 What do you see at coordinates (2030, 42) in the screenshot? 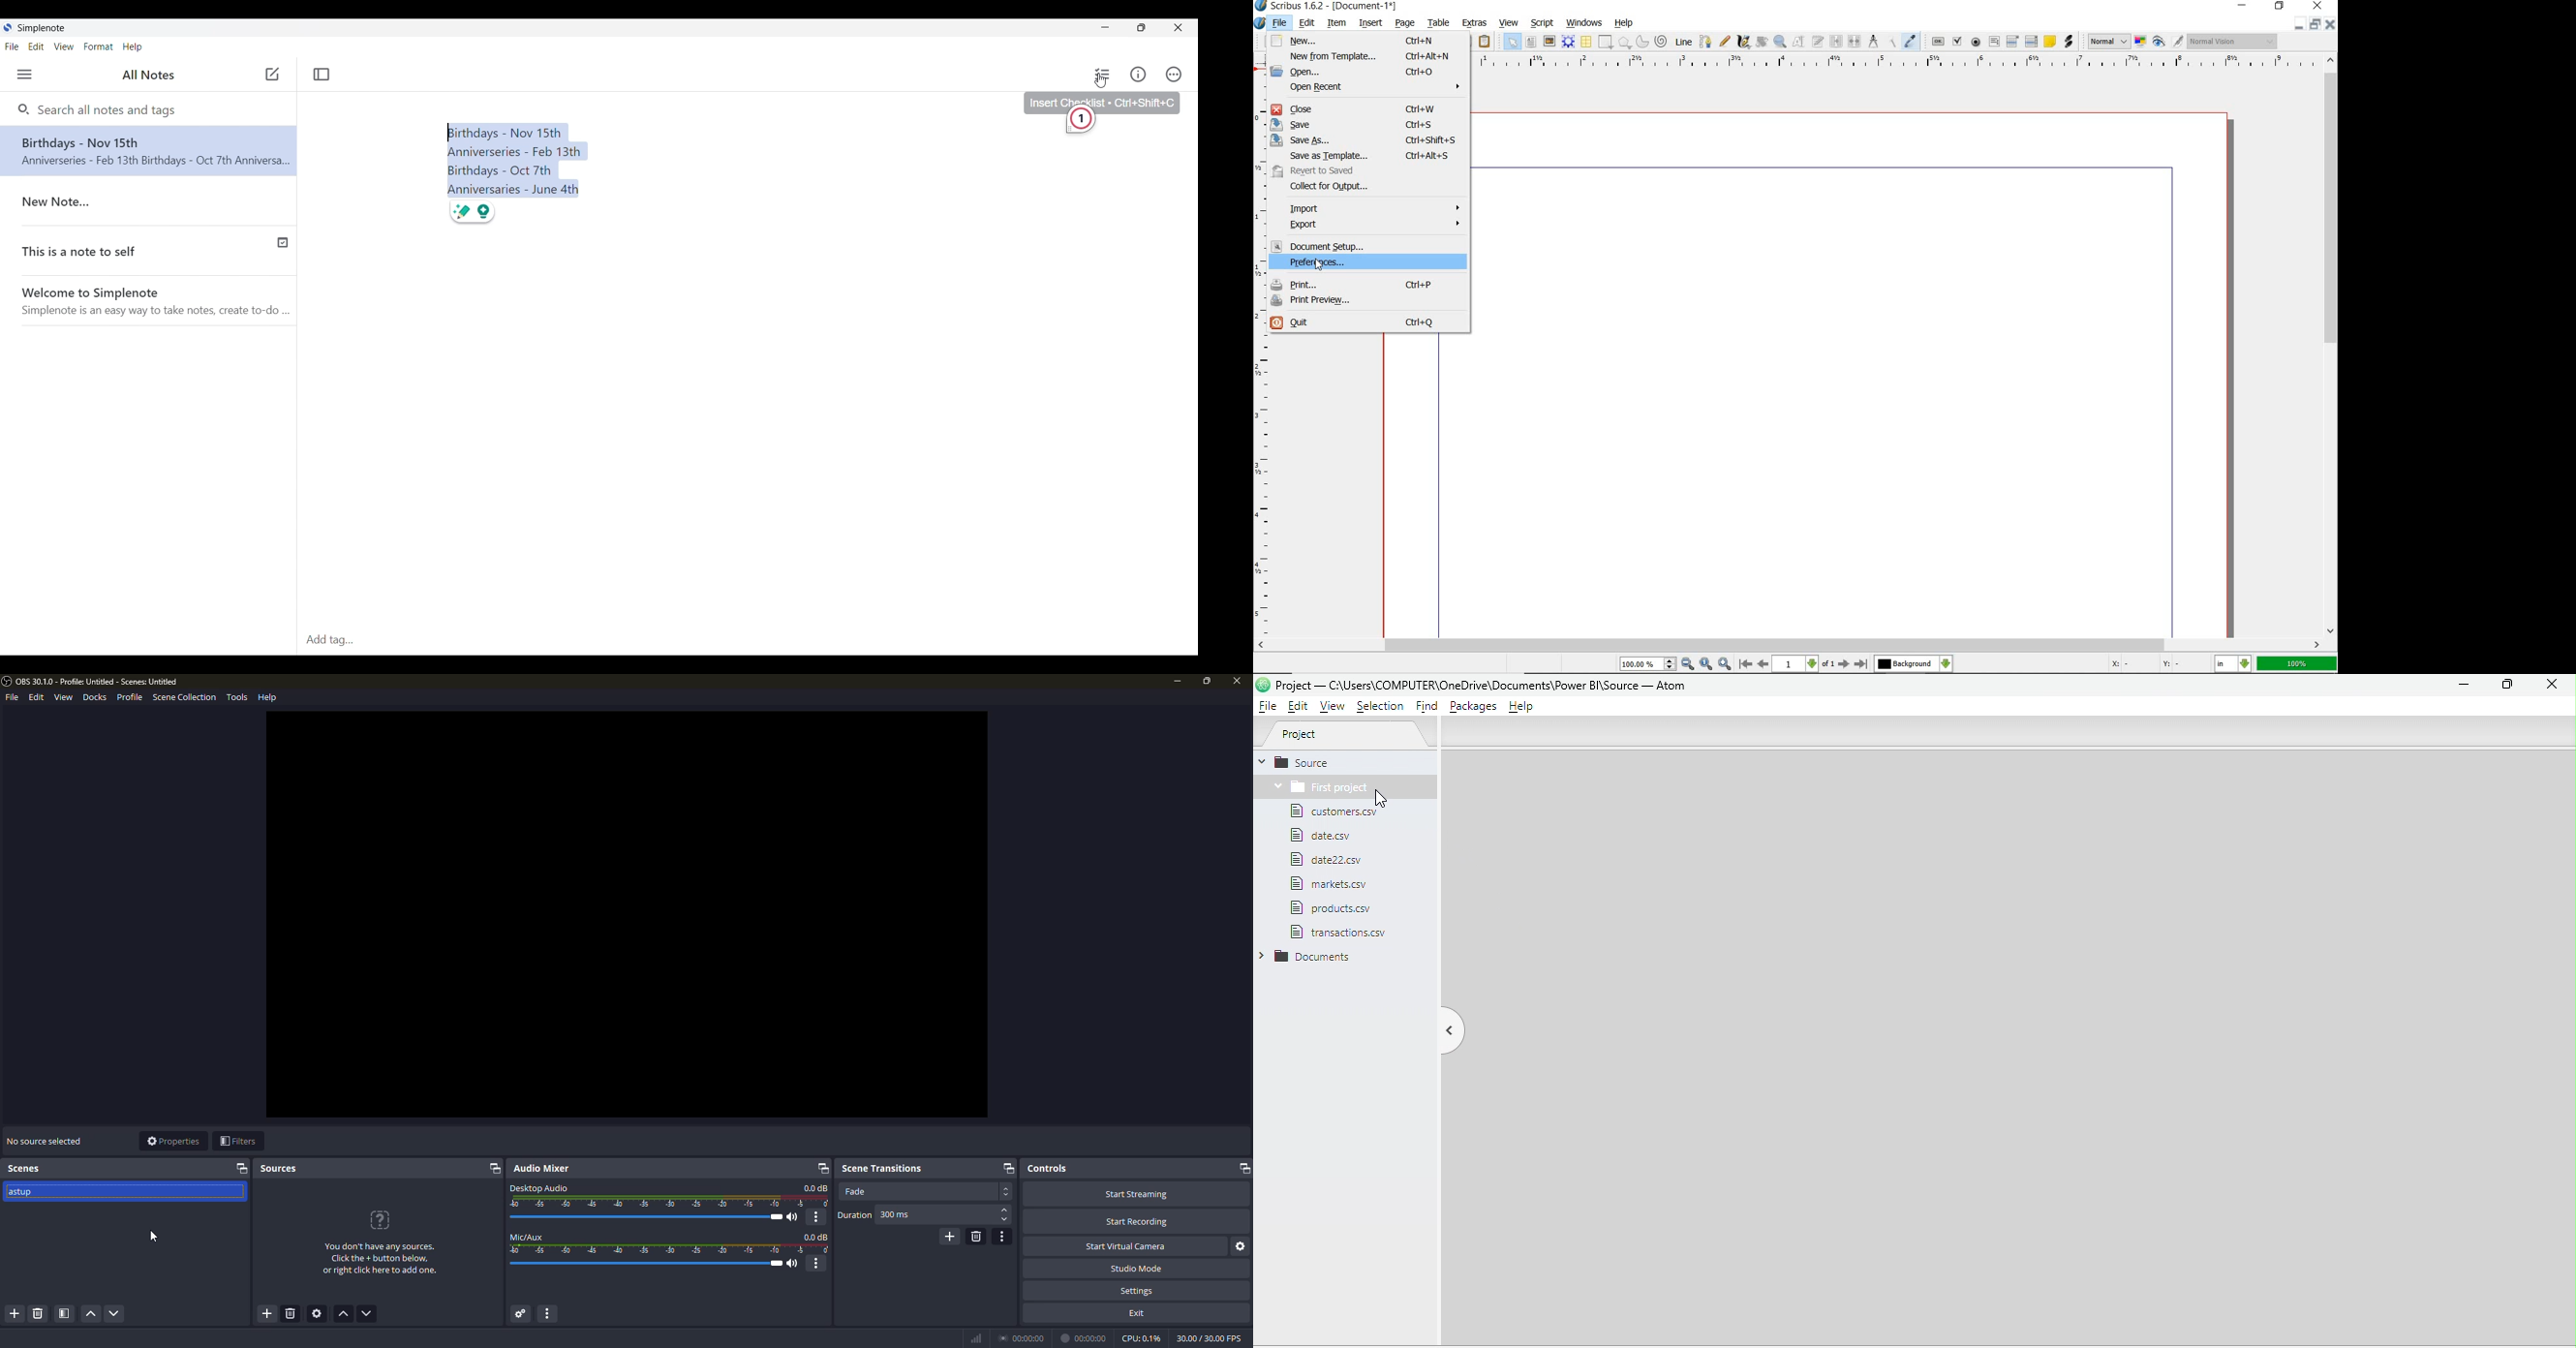
I see `pdf list box` at bounding box center [2030, 42].